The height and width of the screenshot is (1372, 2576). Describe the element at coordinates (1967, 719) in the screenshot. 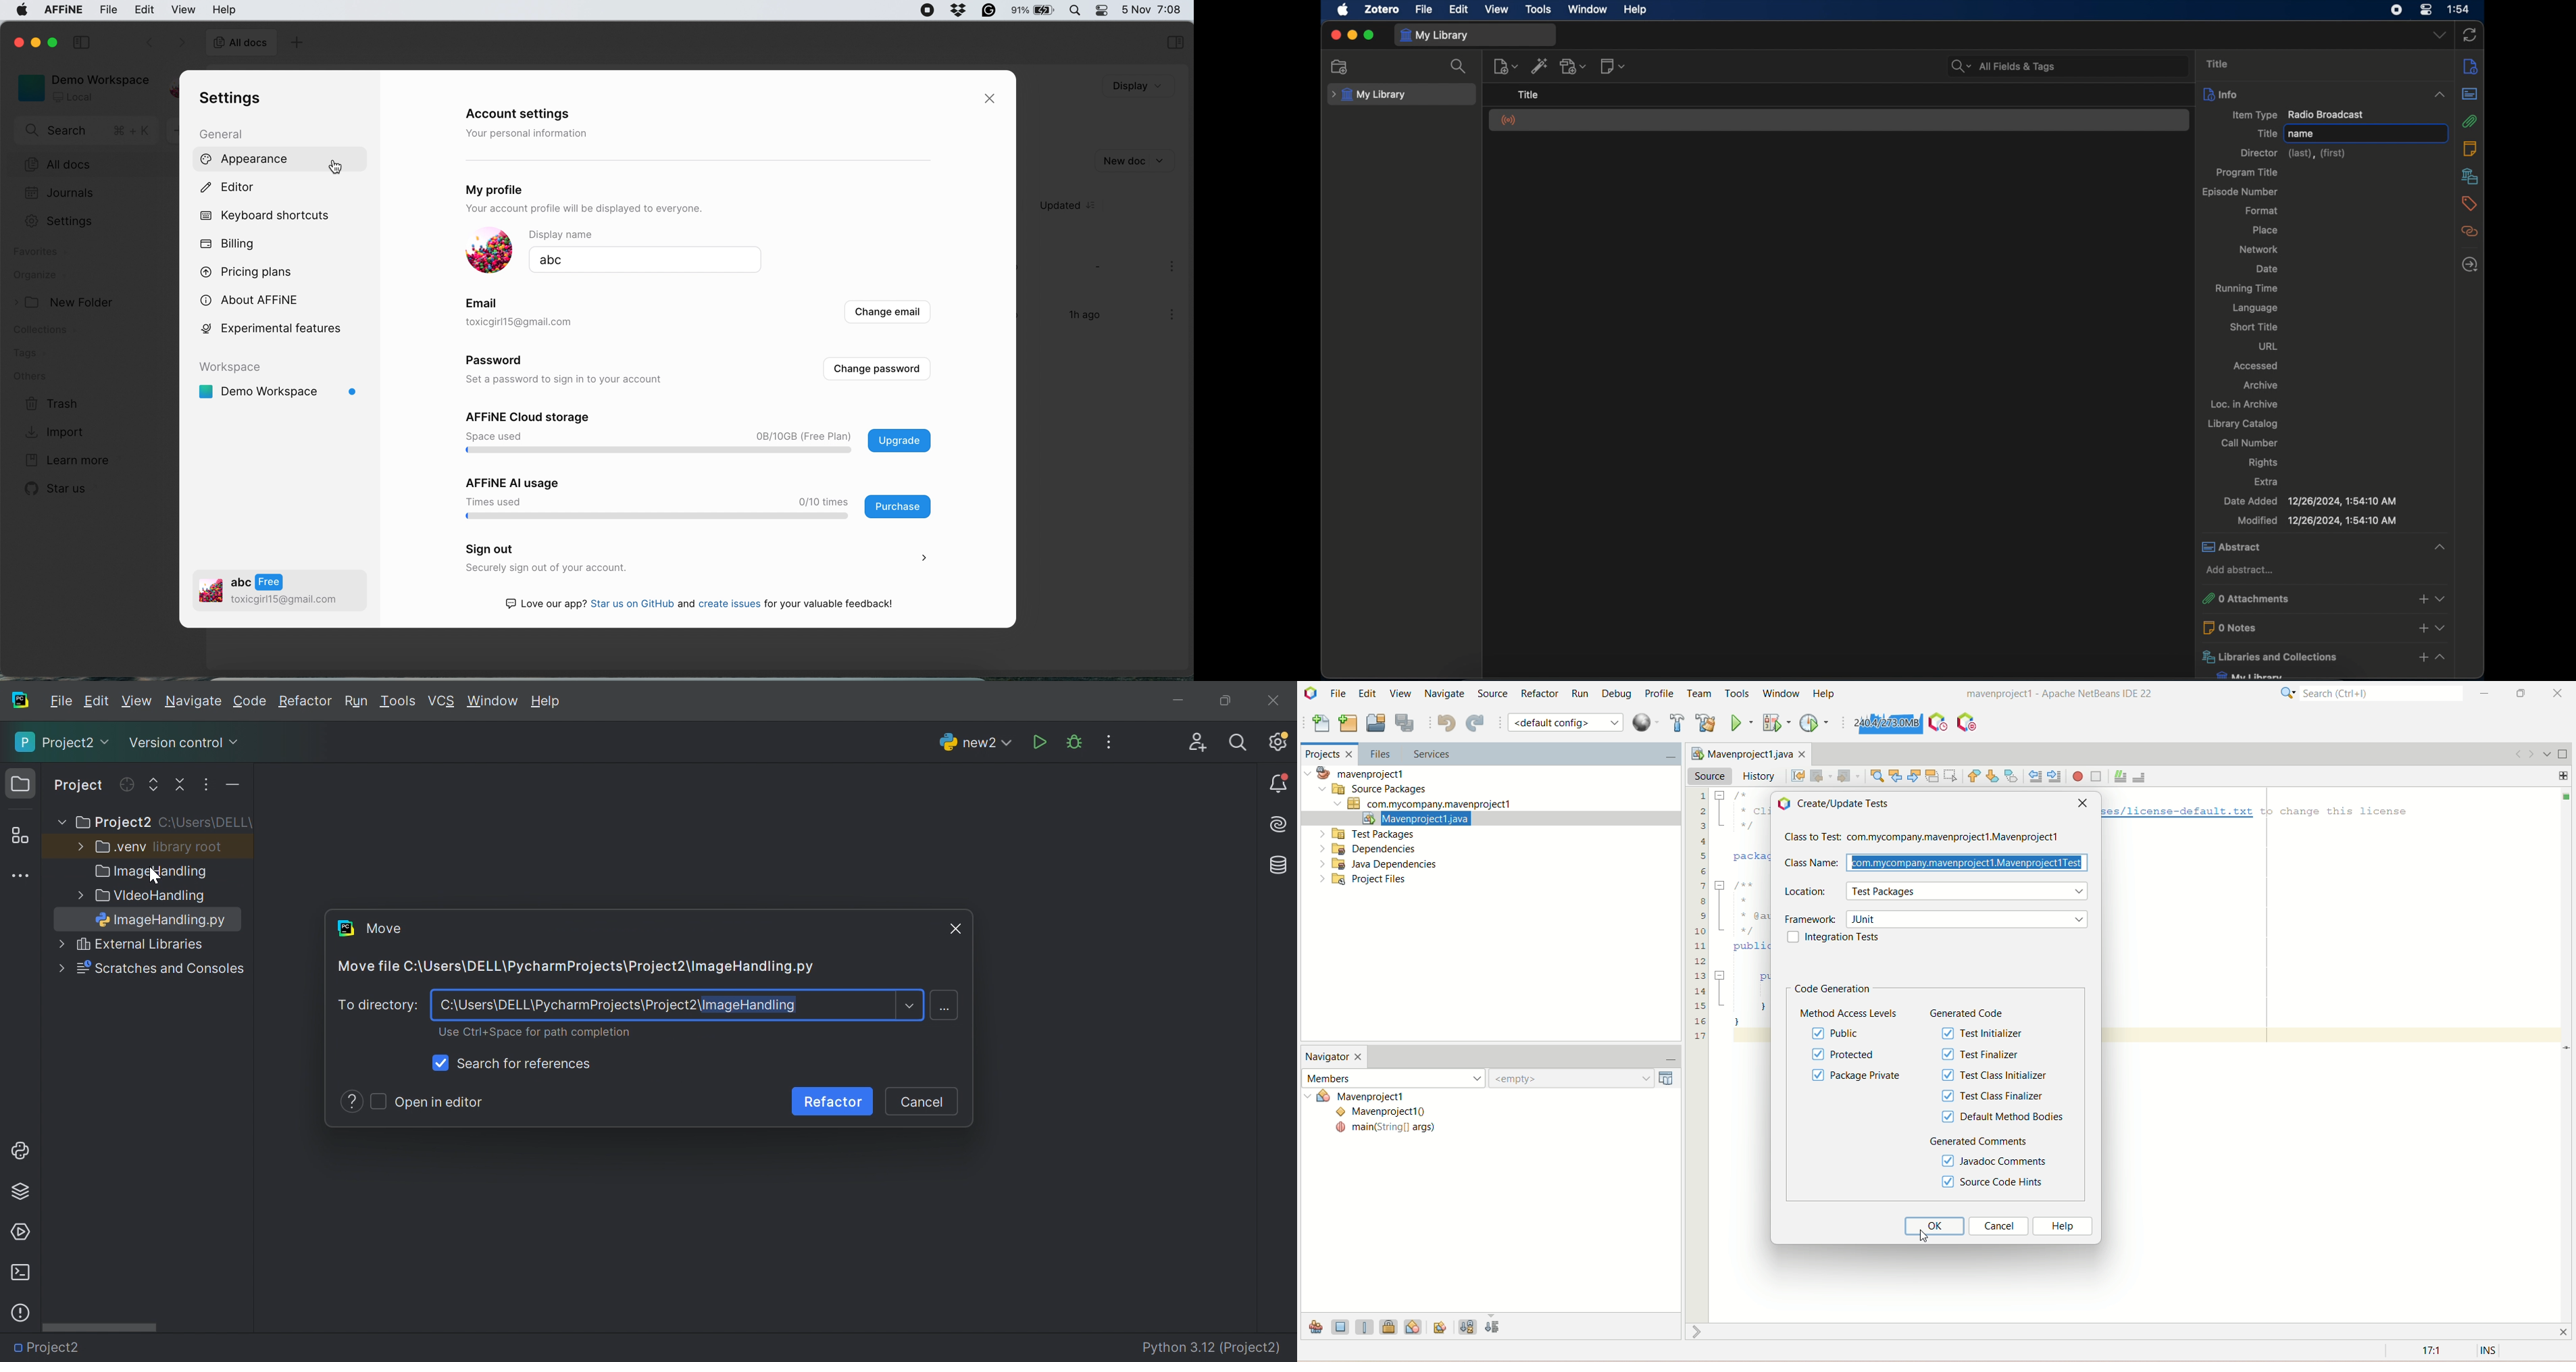

I see `pause` at that location.